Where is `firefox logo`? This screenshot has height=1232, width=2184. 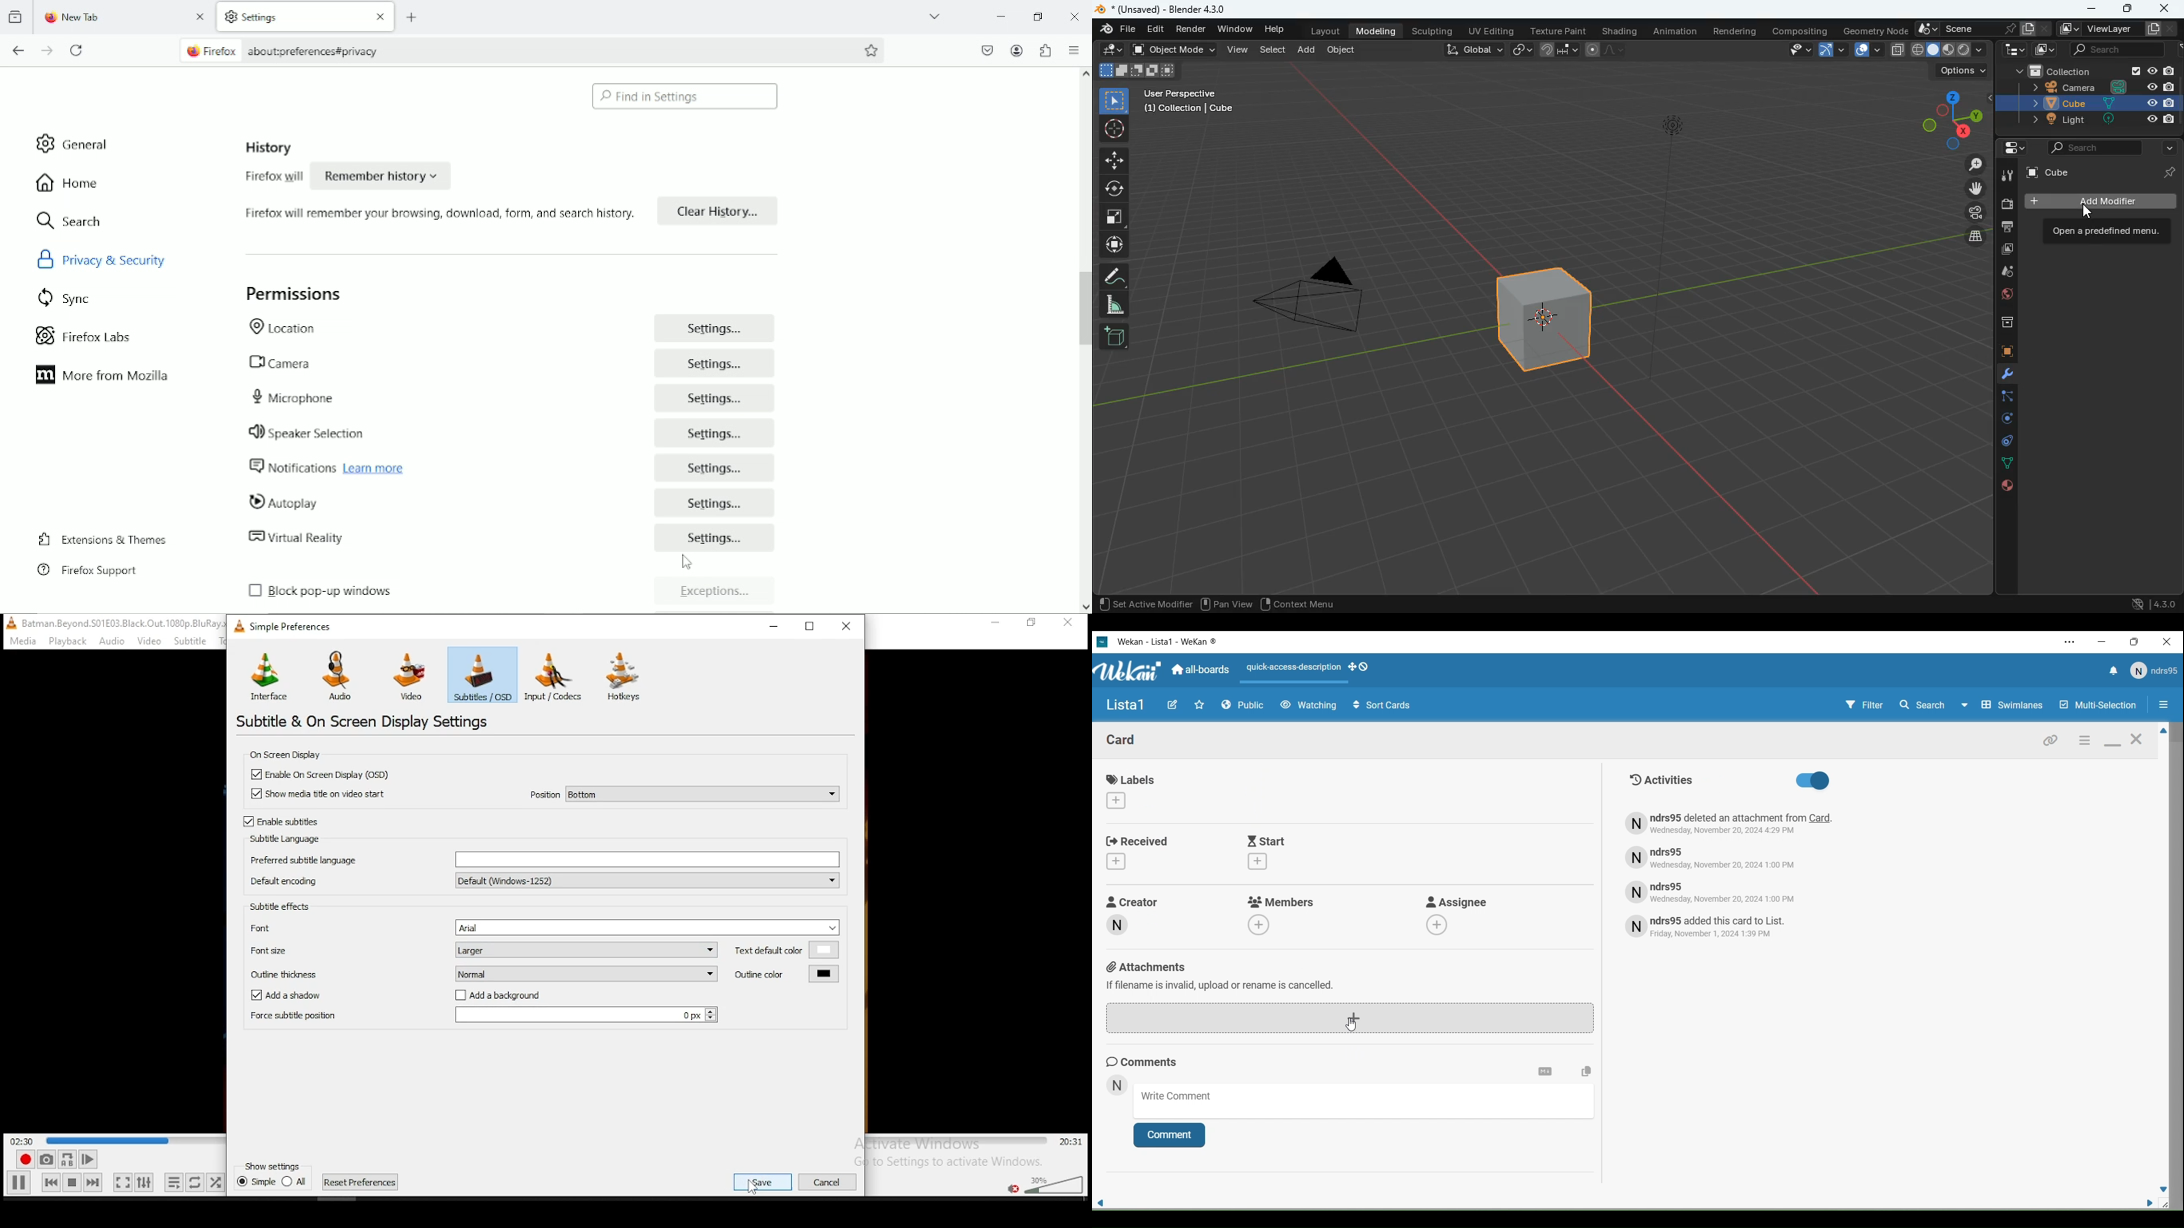
firefox logo is located at coordinates (191, 52).